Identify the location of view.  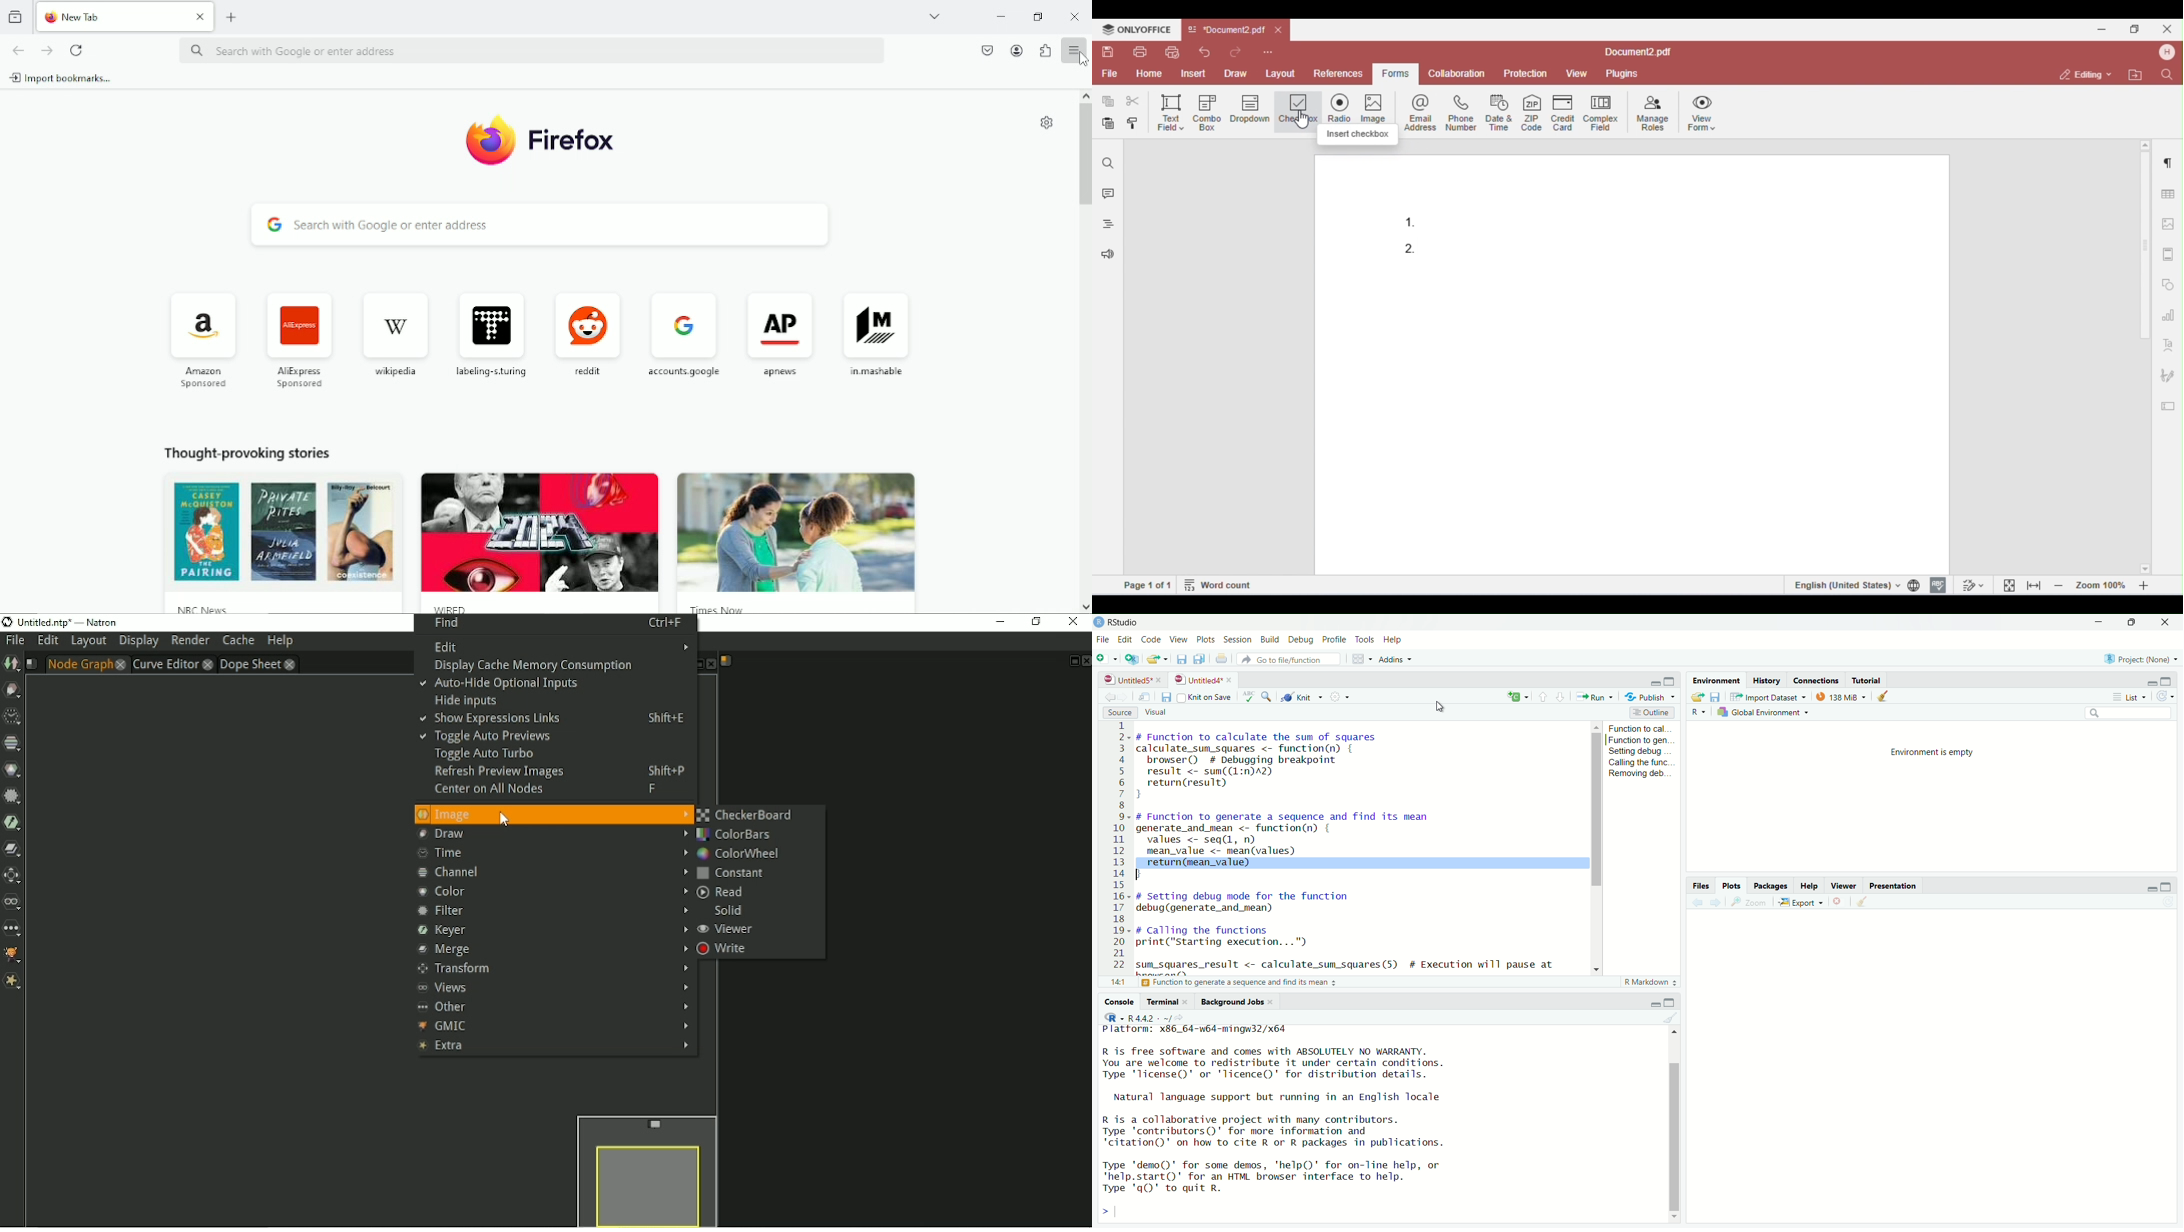
(1181, 638).